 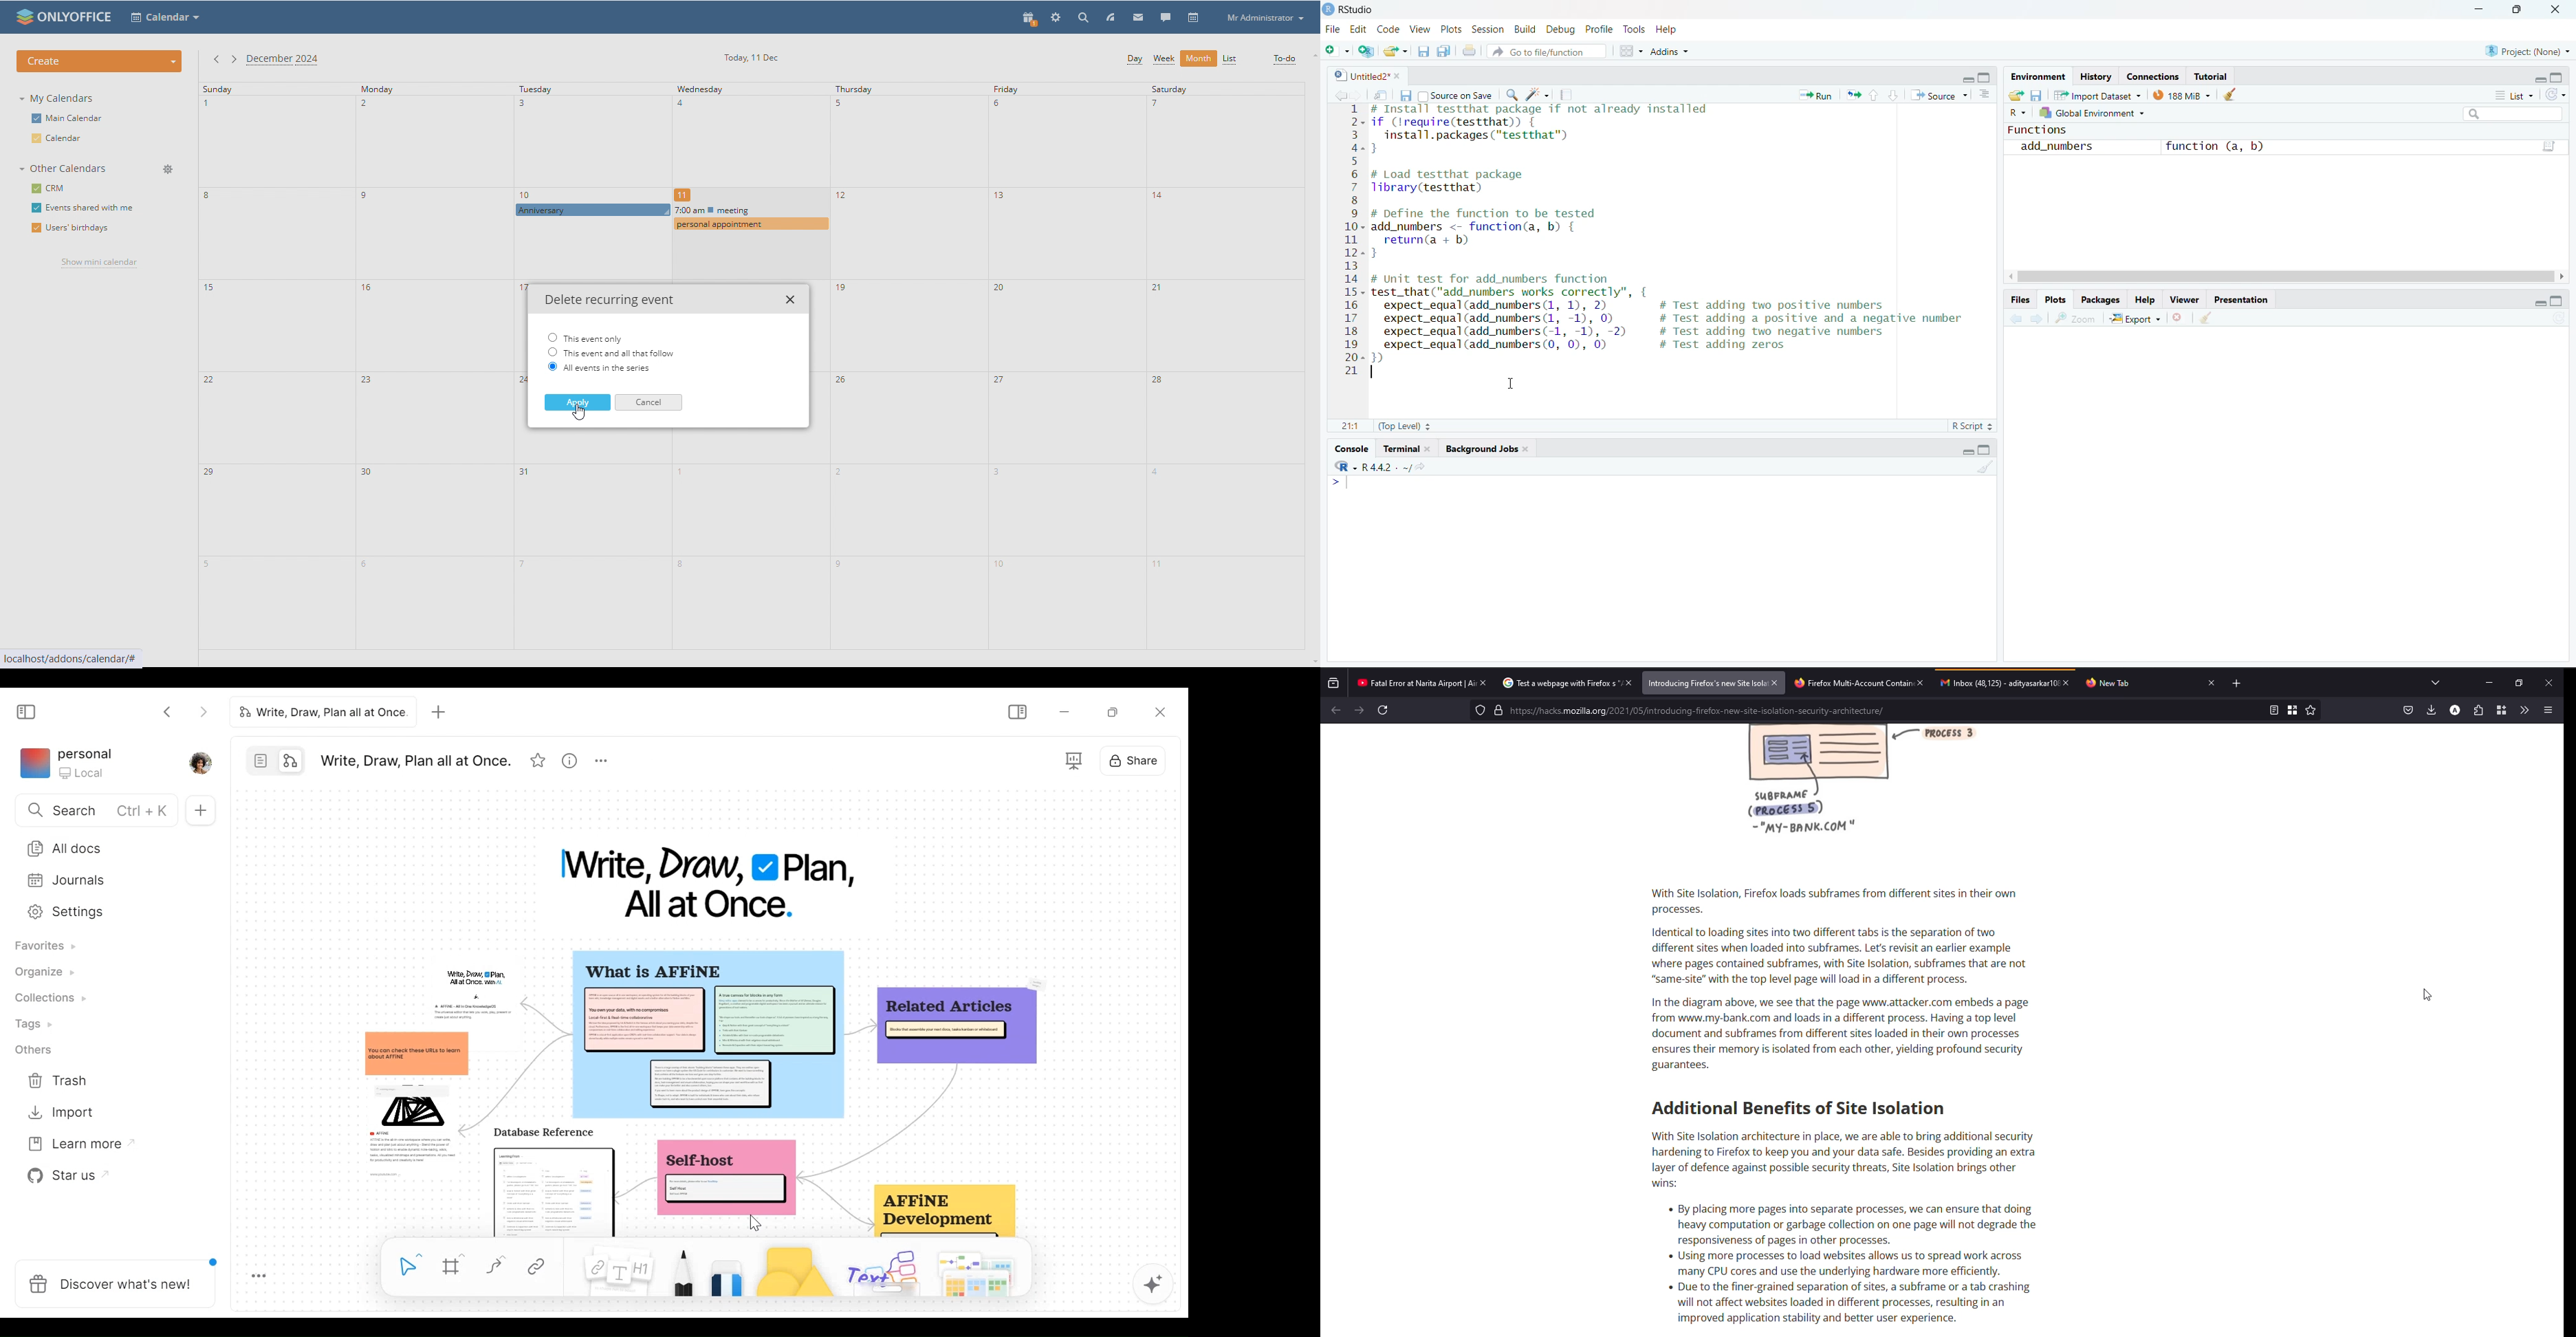 I want to click on View, so click(x=1422, y=28).